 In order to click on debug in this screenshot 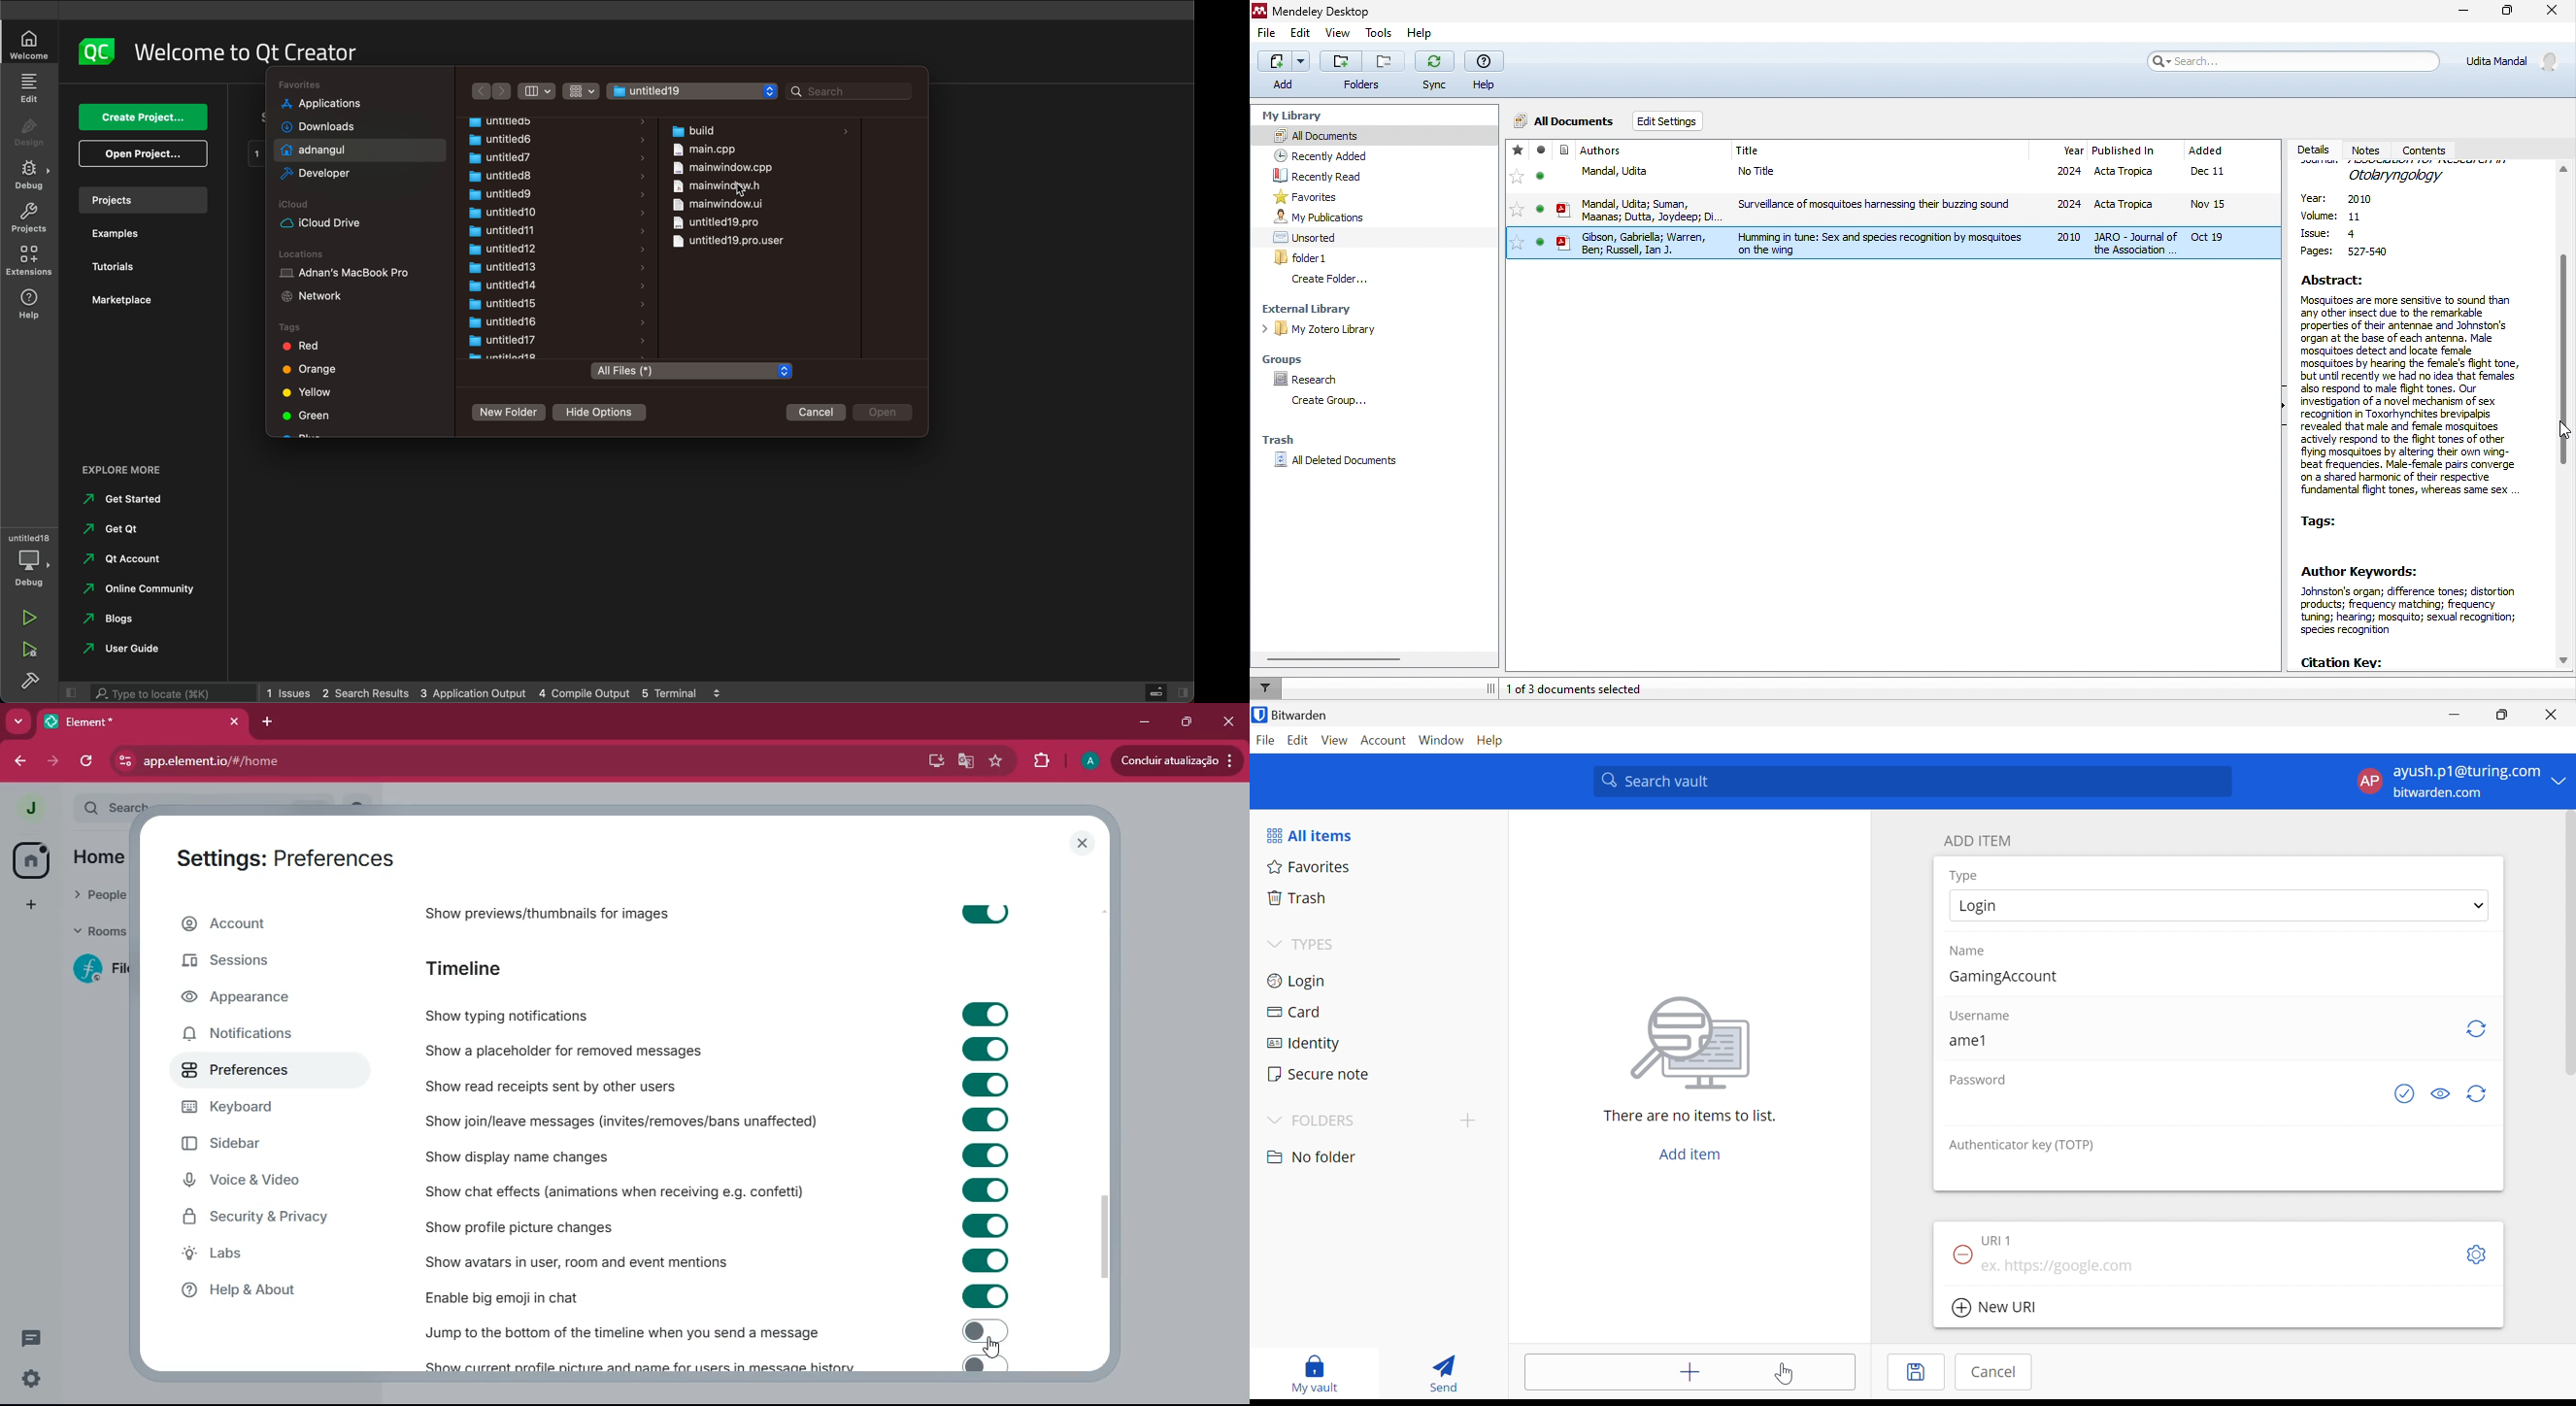, I will do `click(33, 569)`.